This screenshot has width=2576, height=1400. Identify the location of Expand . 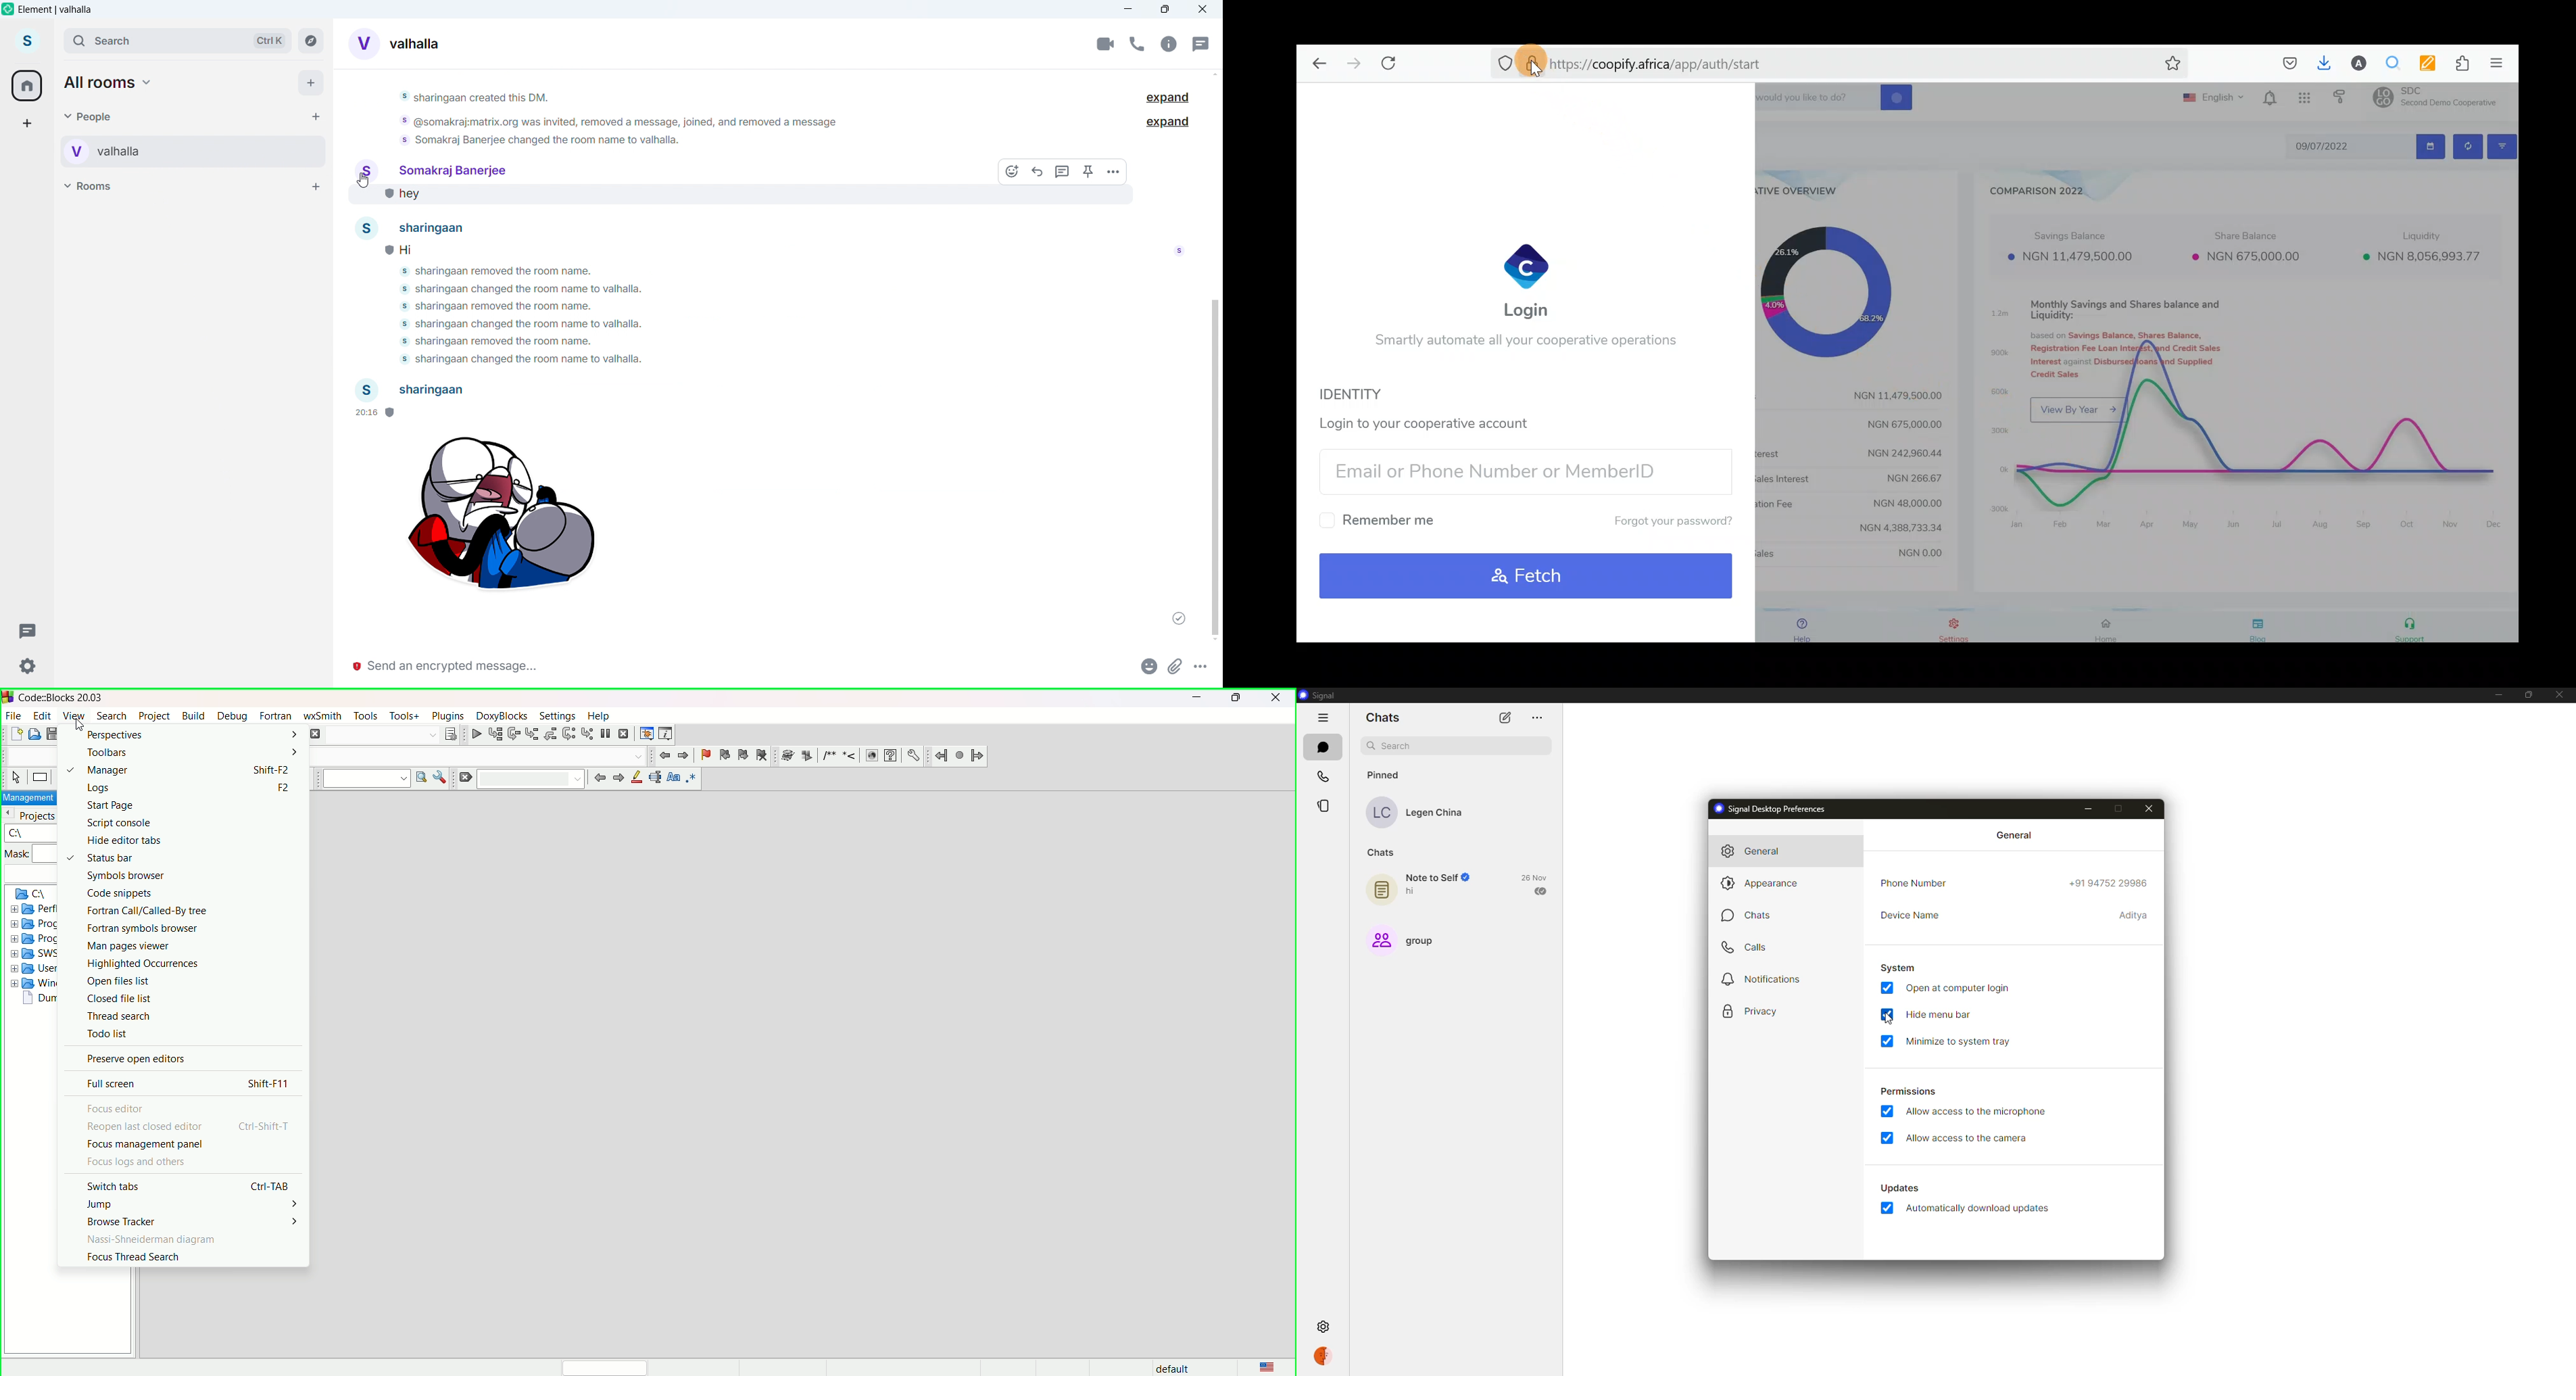
(1171, 122).